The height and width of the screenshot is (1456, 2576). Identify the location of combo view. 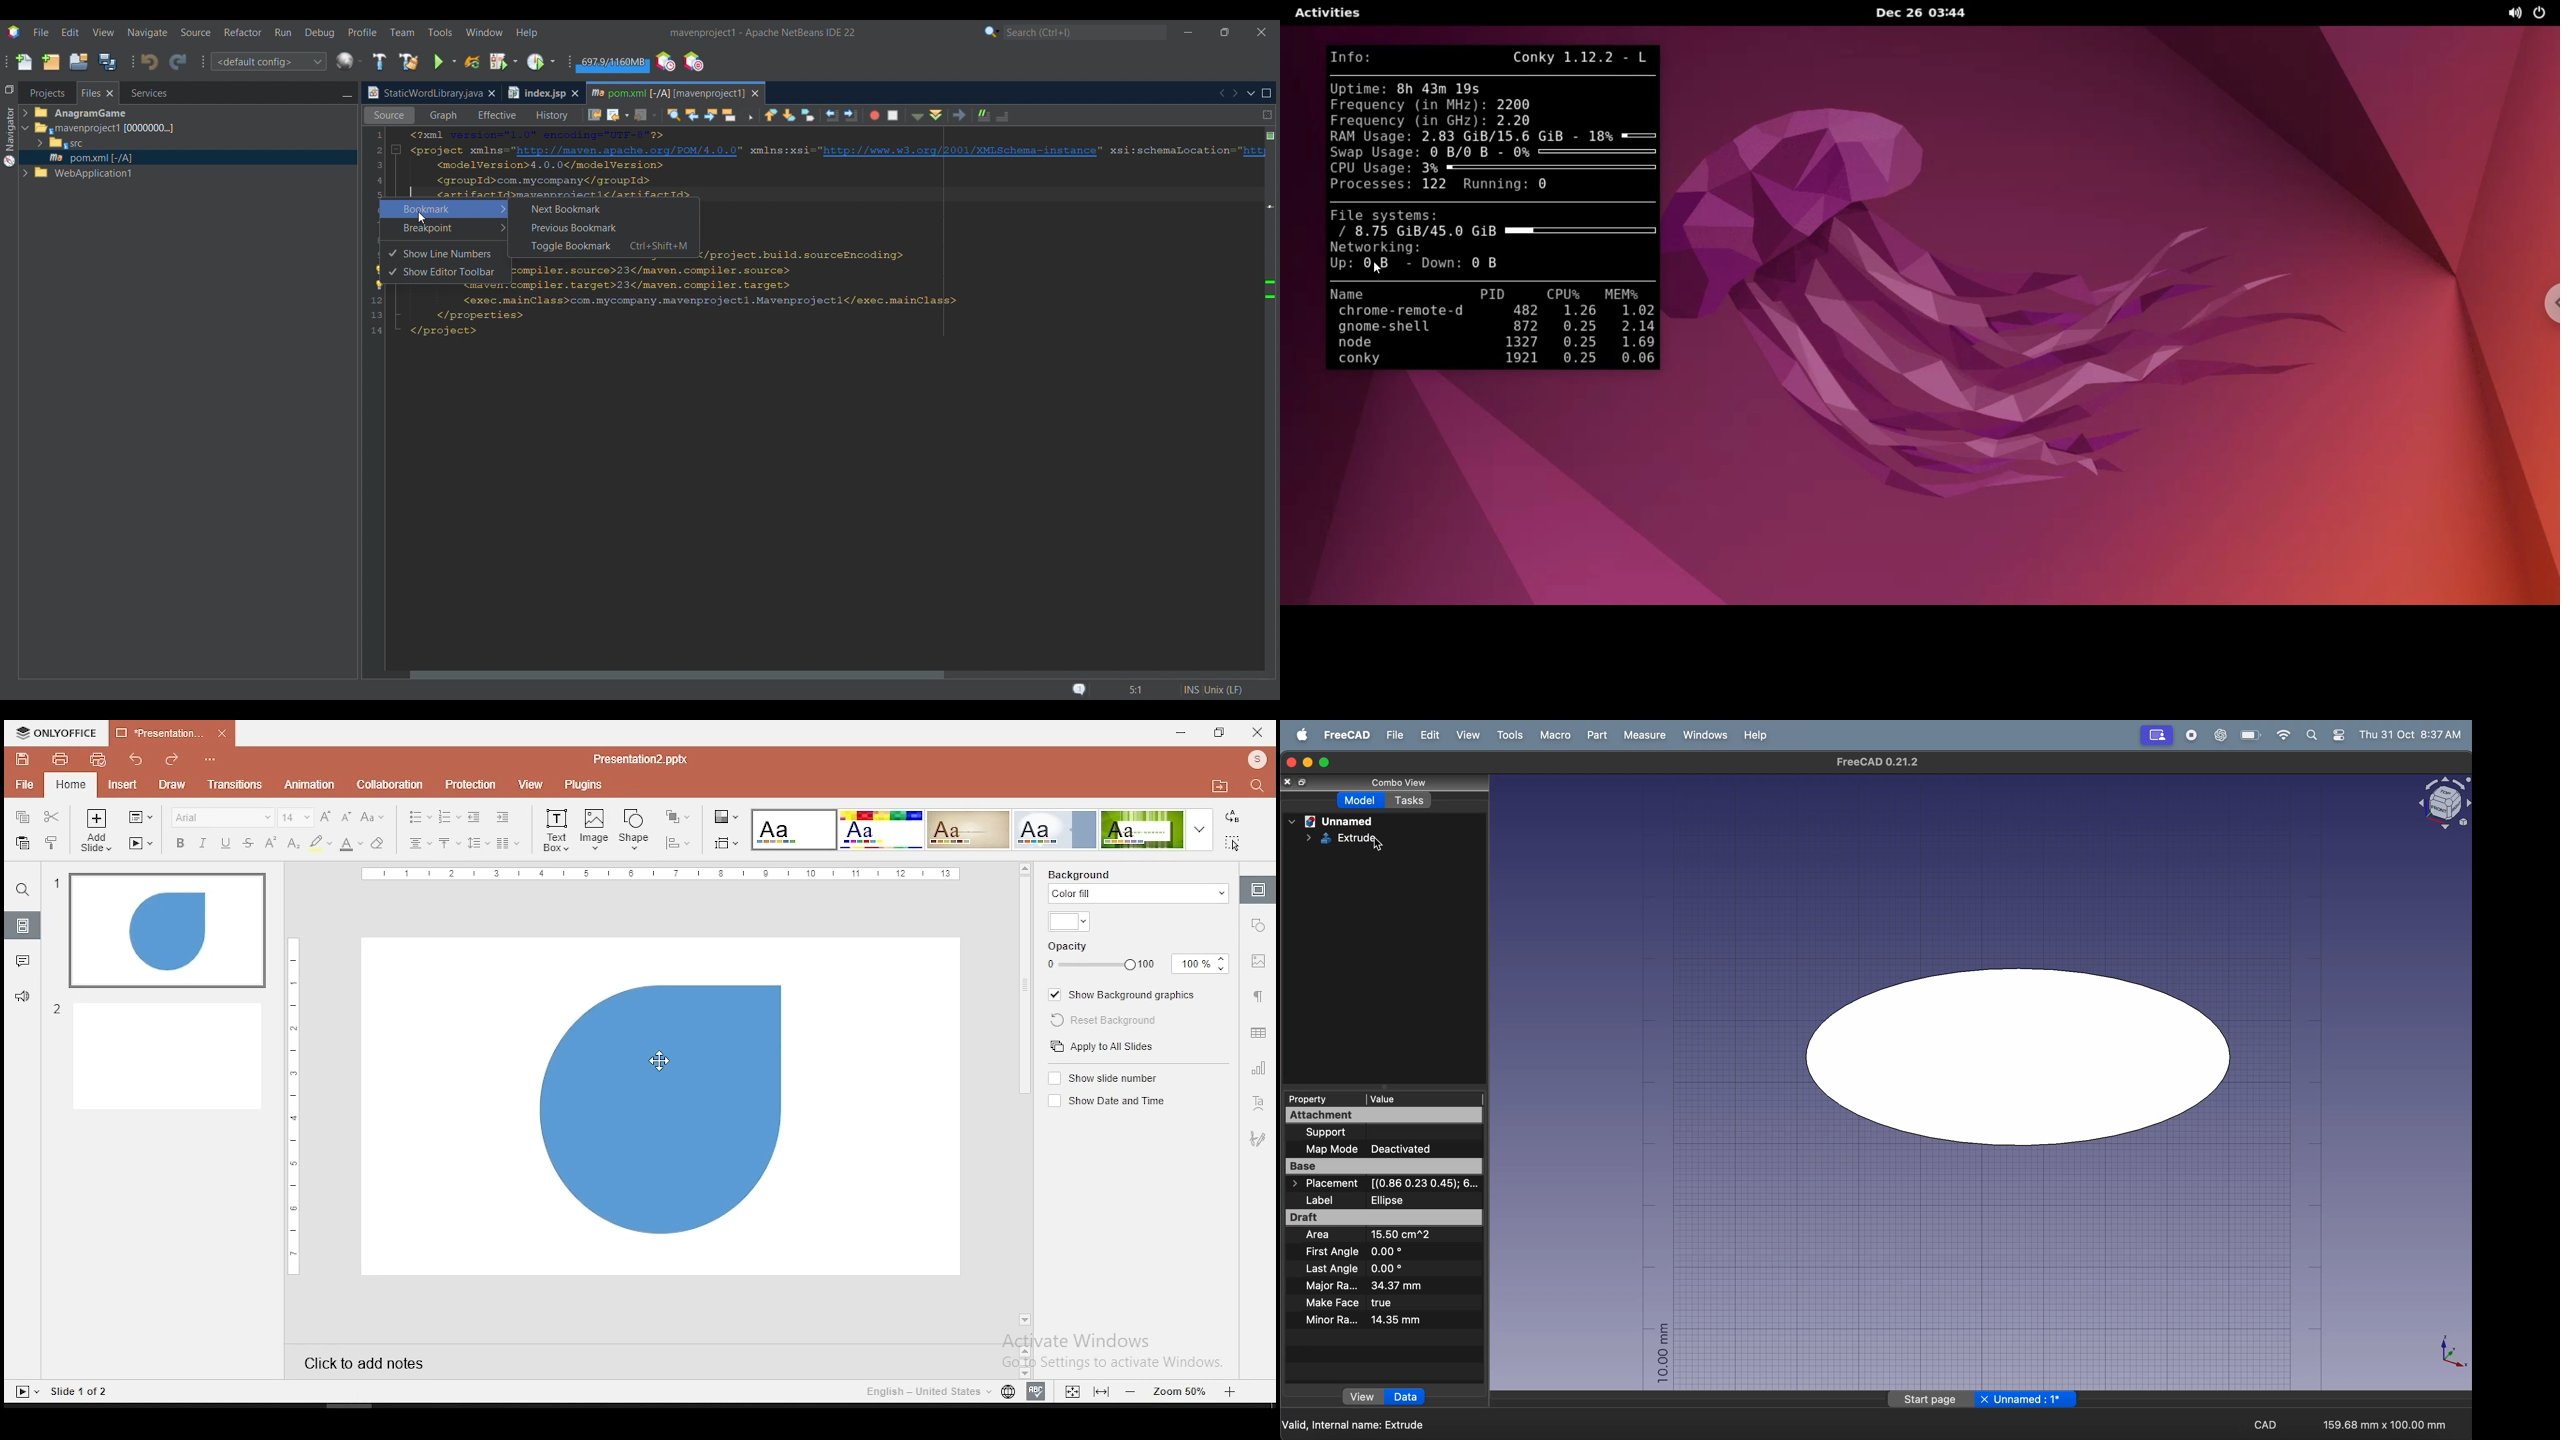
(1410, 784).